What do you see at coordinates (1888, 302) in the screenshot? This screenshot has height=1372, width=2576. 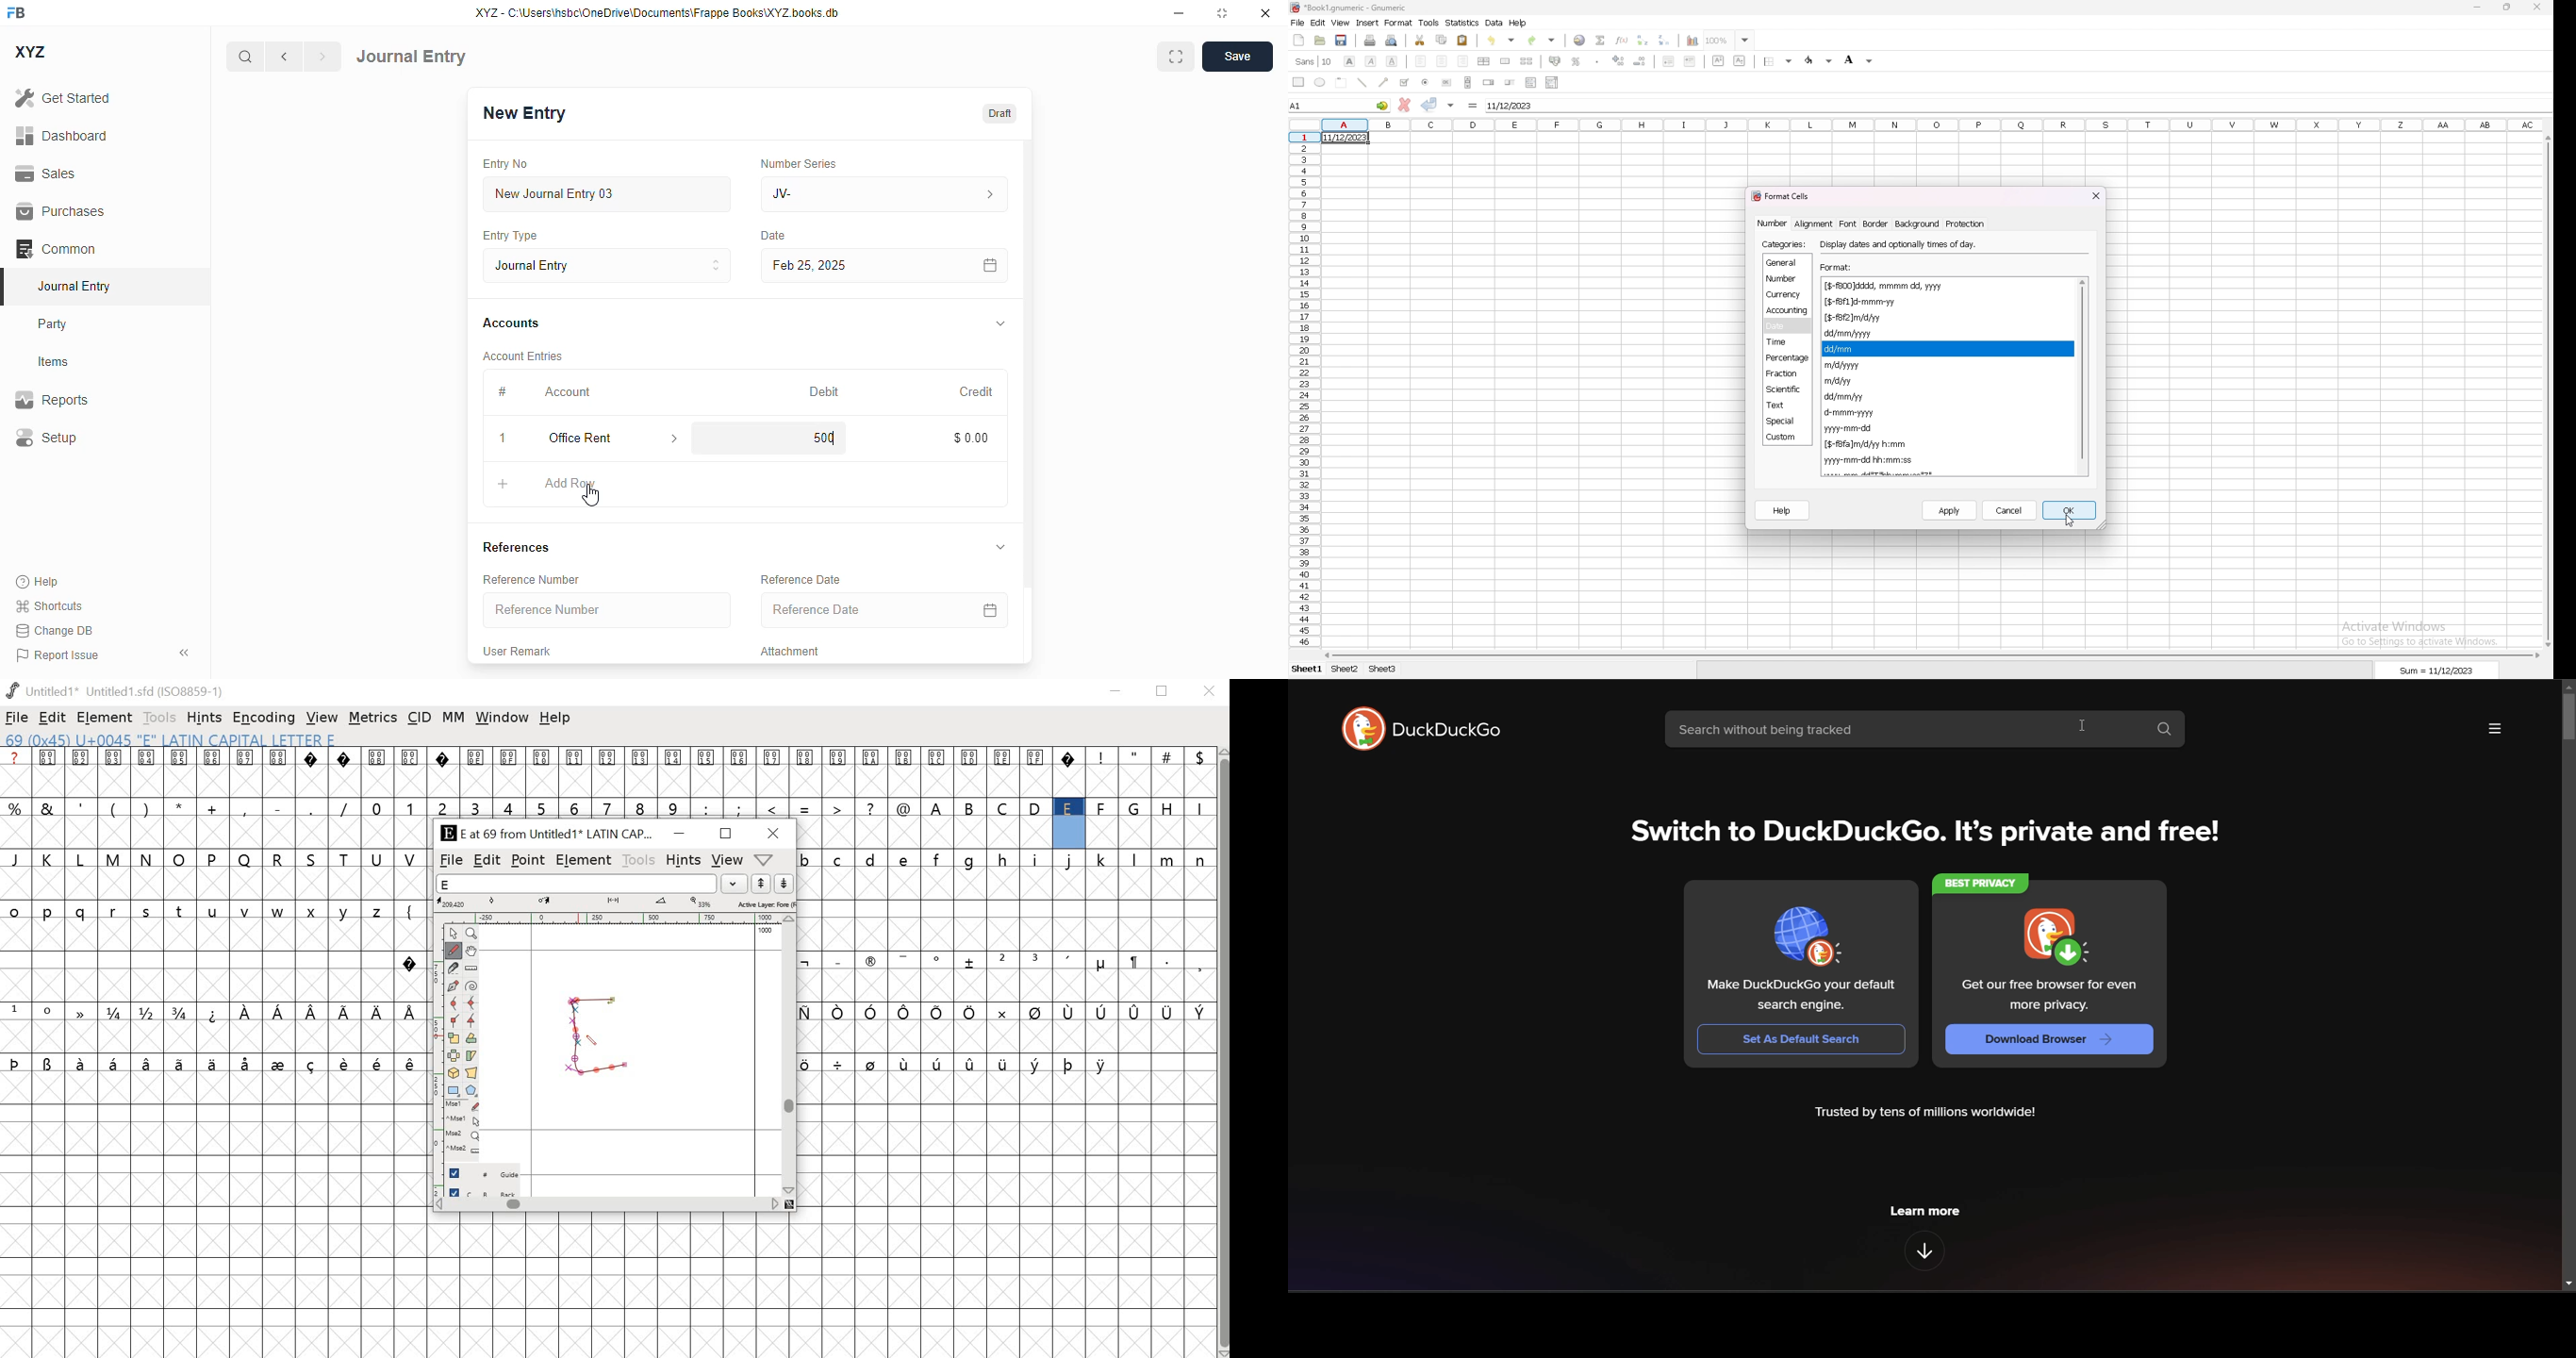 I see `[$-f8f1]d-mmmm-yy` at bounding box center [1888, 302].